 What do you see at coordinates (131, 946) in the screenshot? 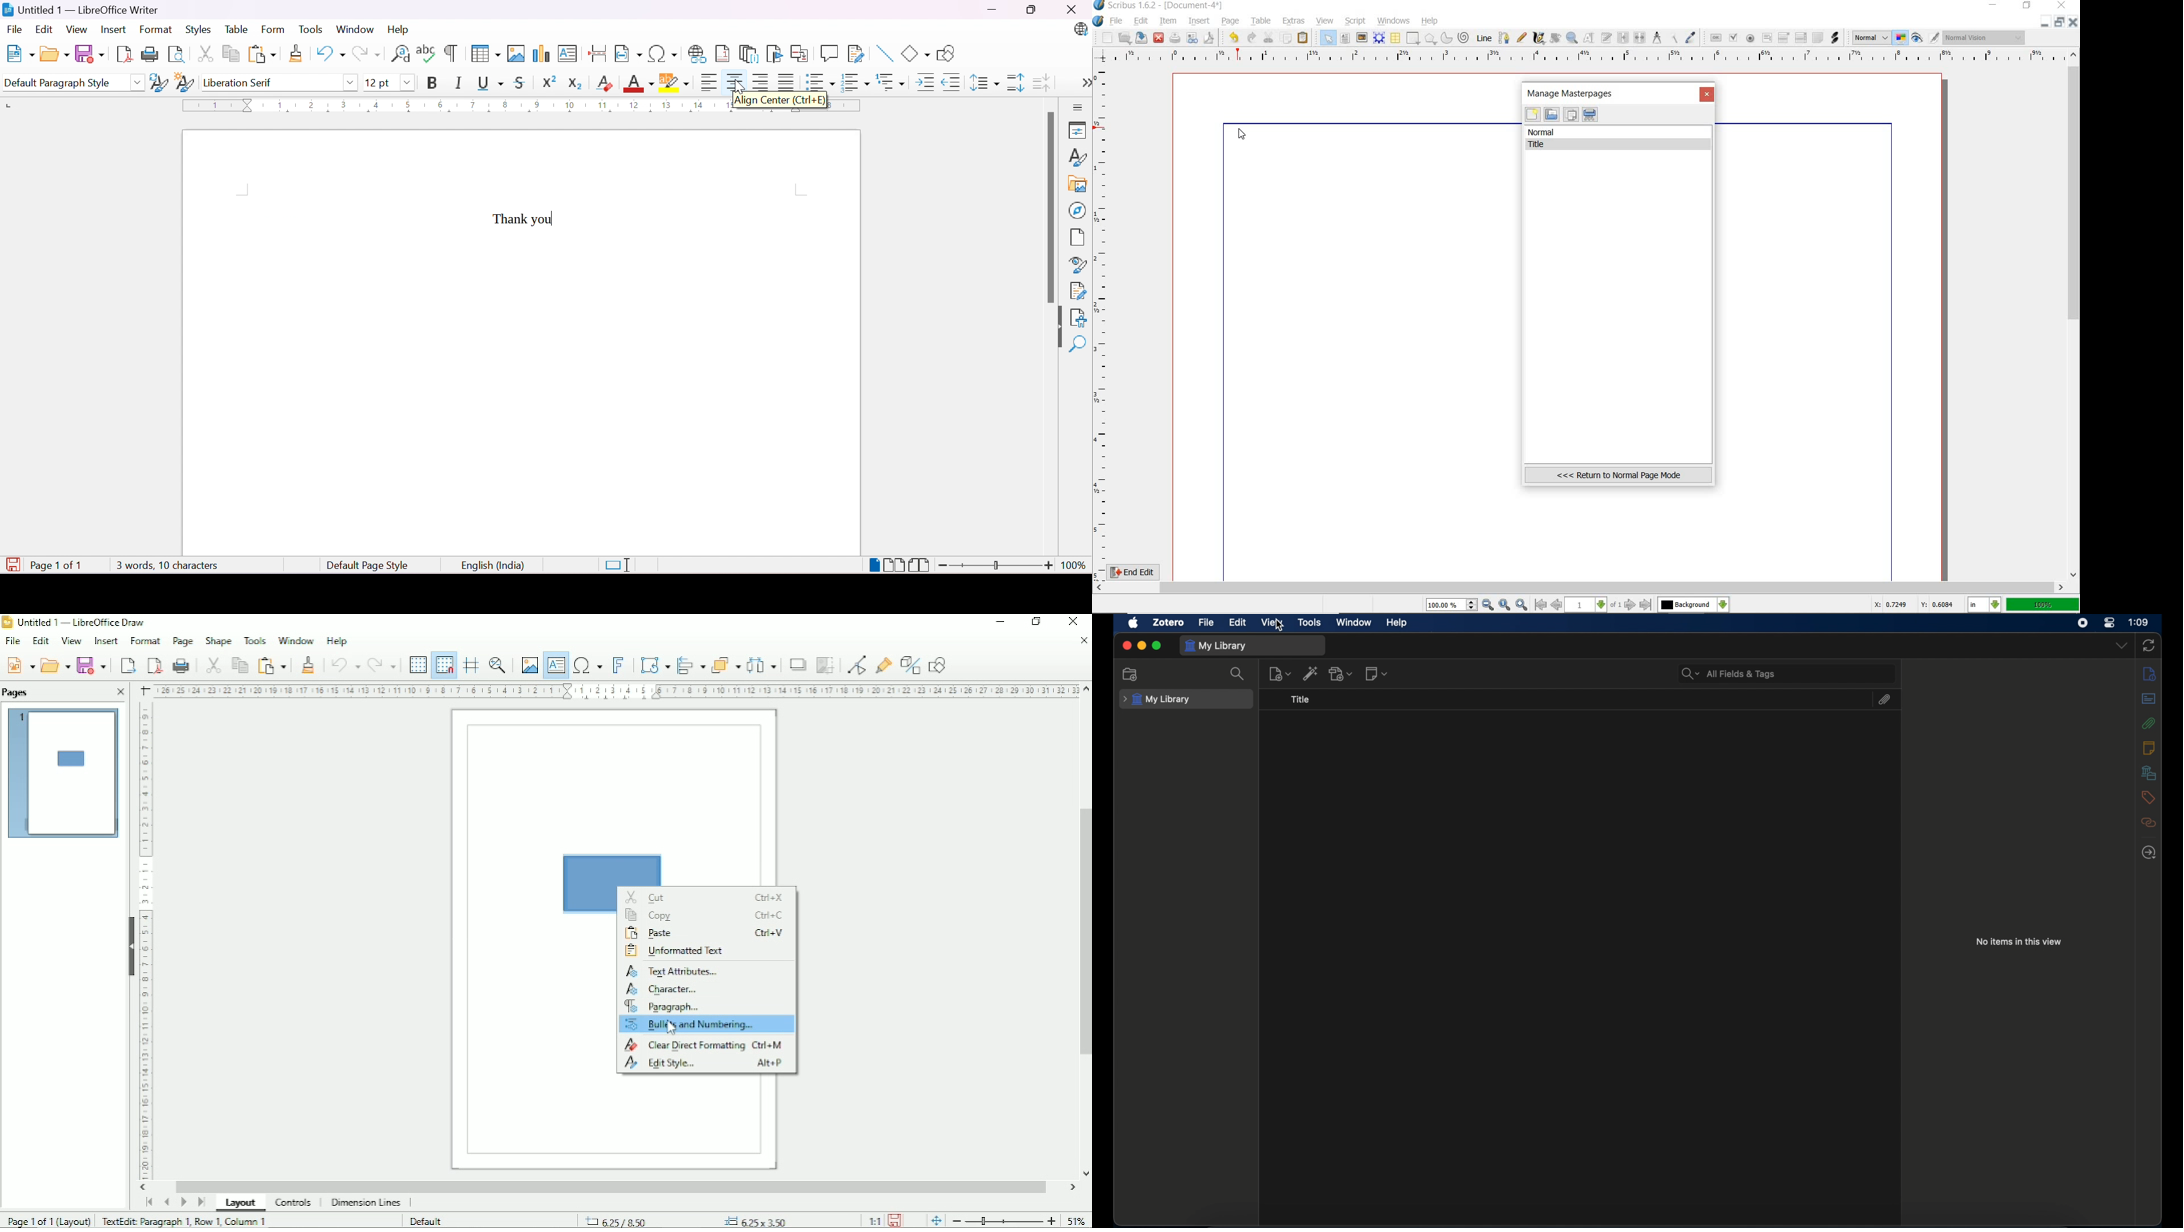
I see `Hide` at bounding box center [131, 946].